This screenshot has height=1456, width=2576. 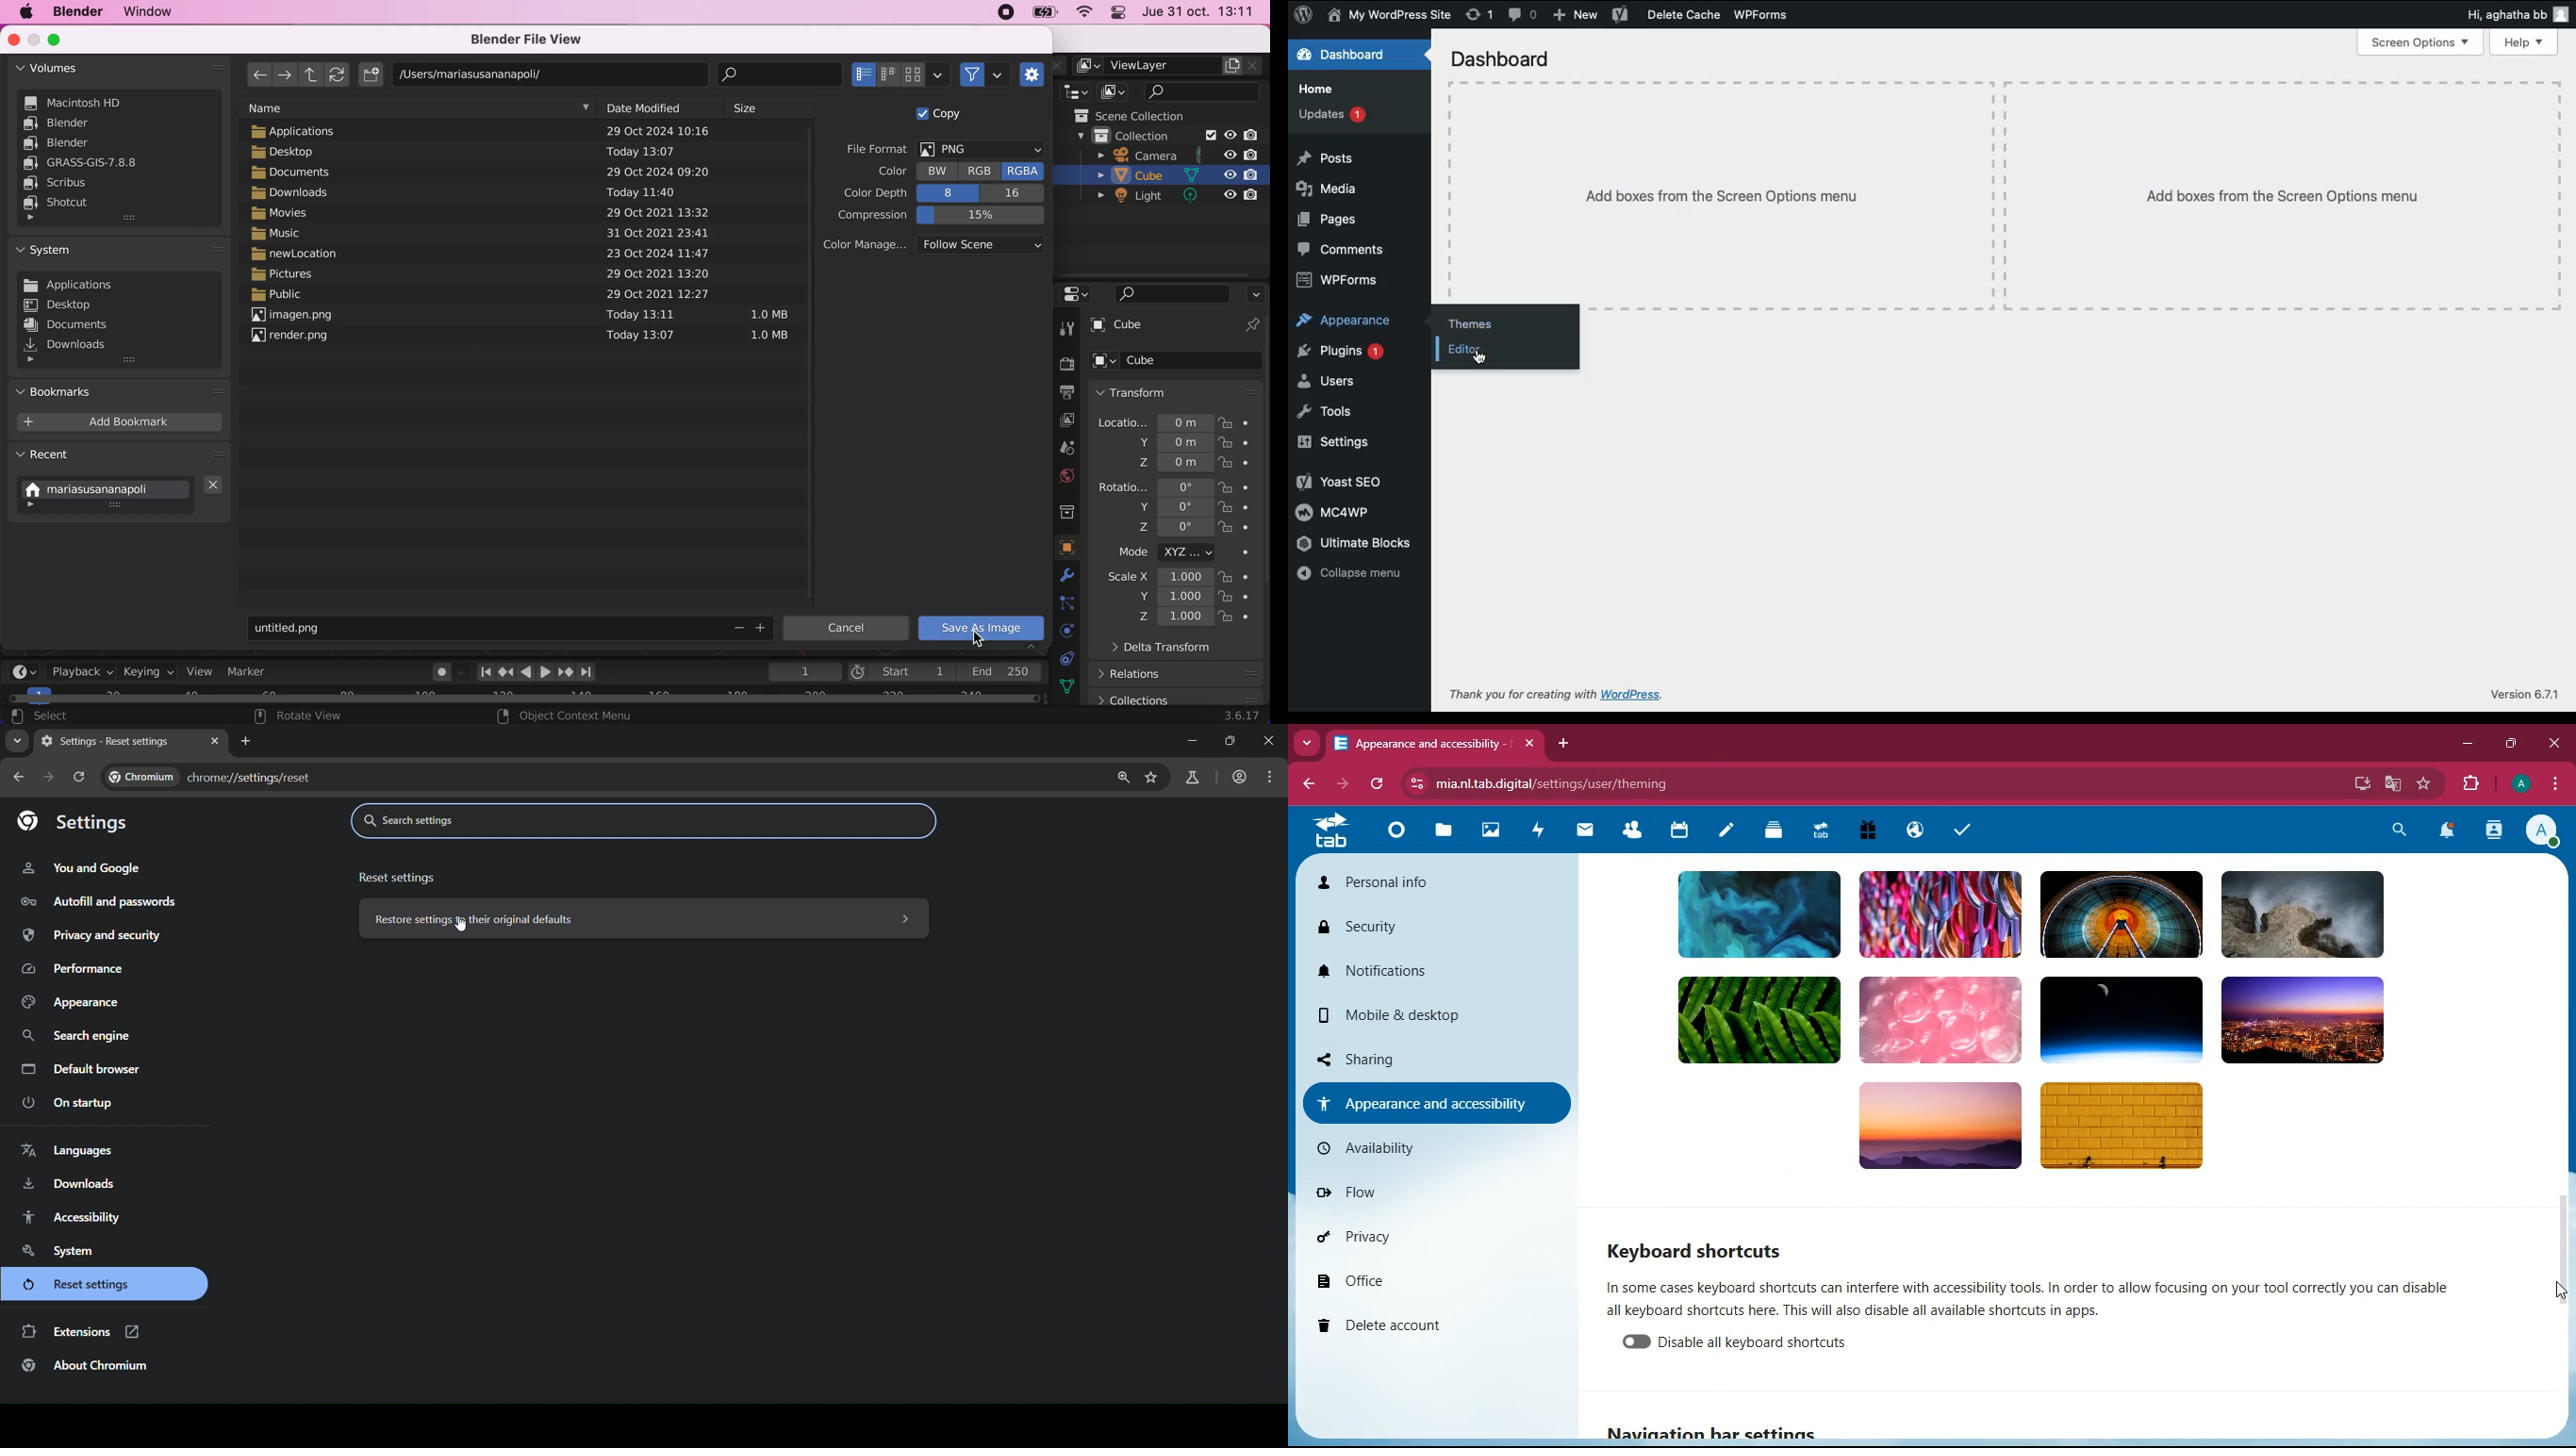 What do you see at coordinates (1182, 361) in the screenshot?
I see `cube options` at bounding box center [1182, 361].